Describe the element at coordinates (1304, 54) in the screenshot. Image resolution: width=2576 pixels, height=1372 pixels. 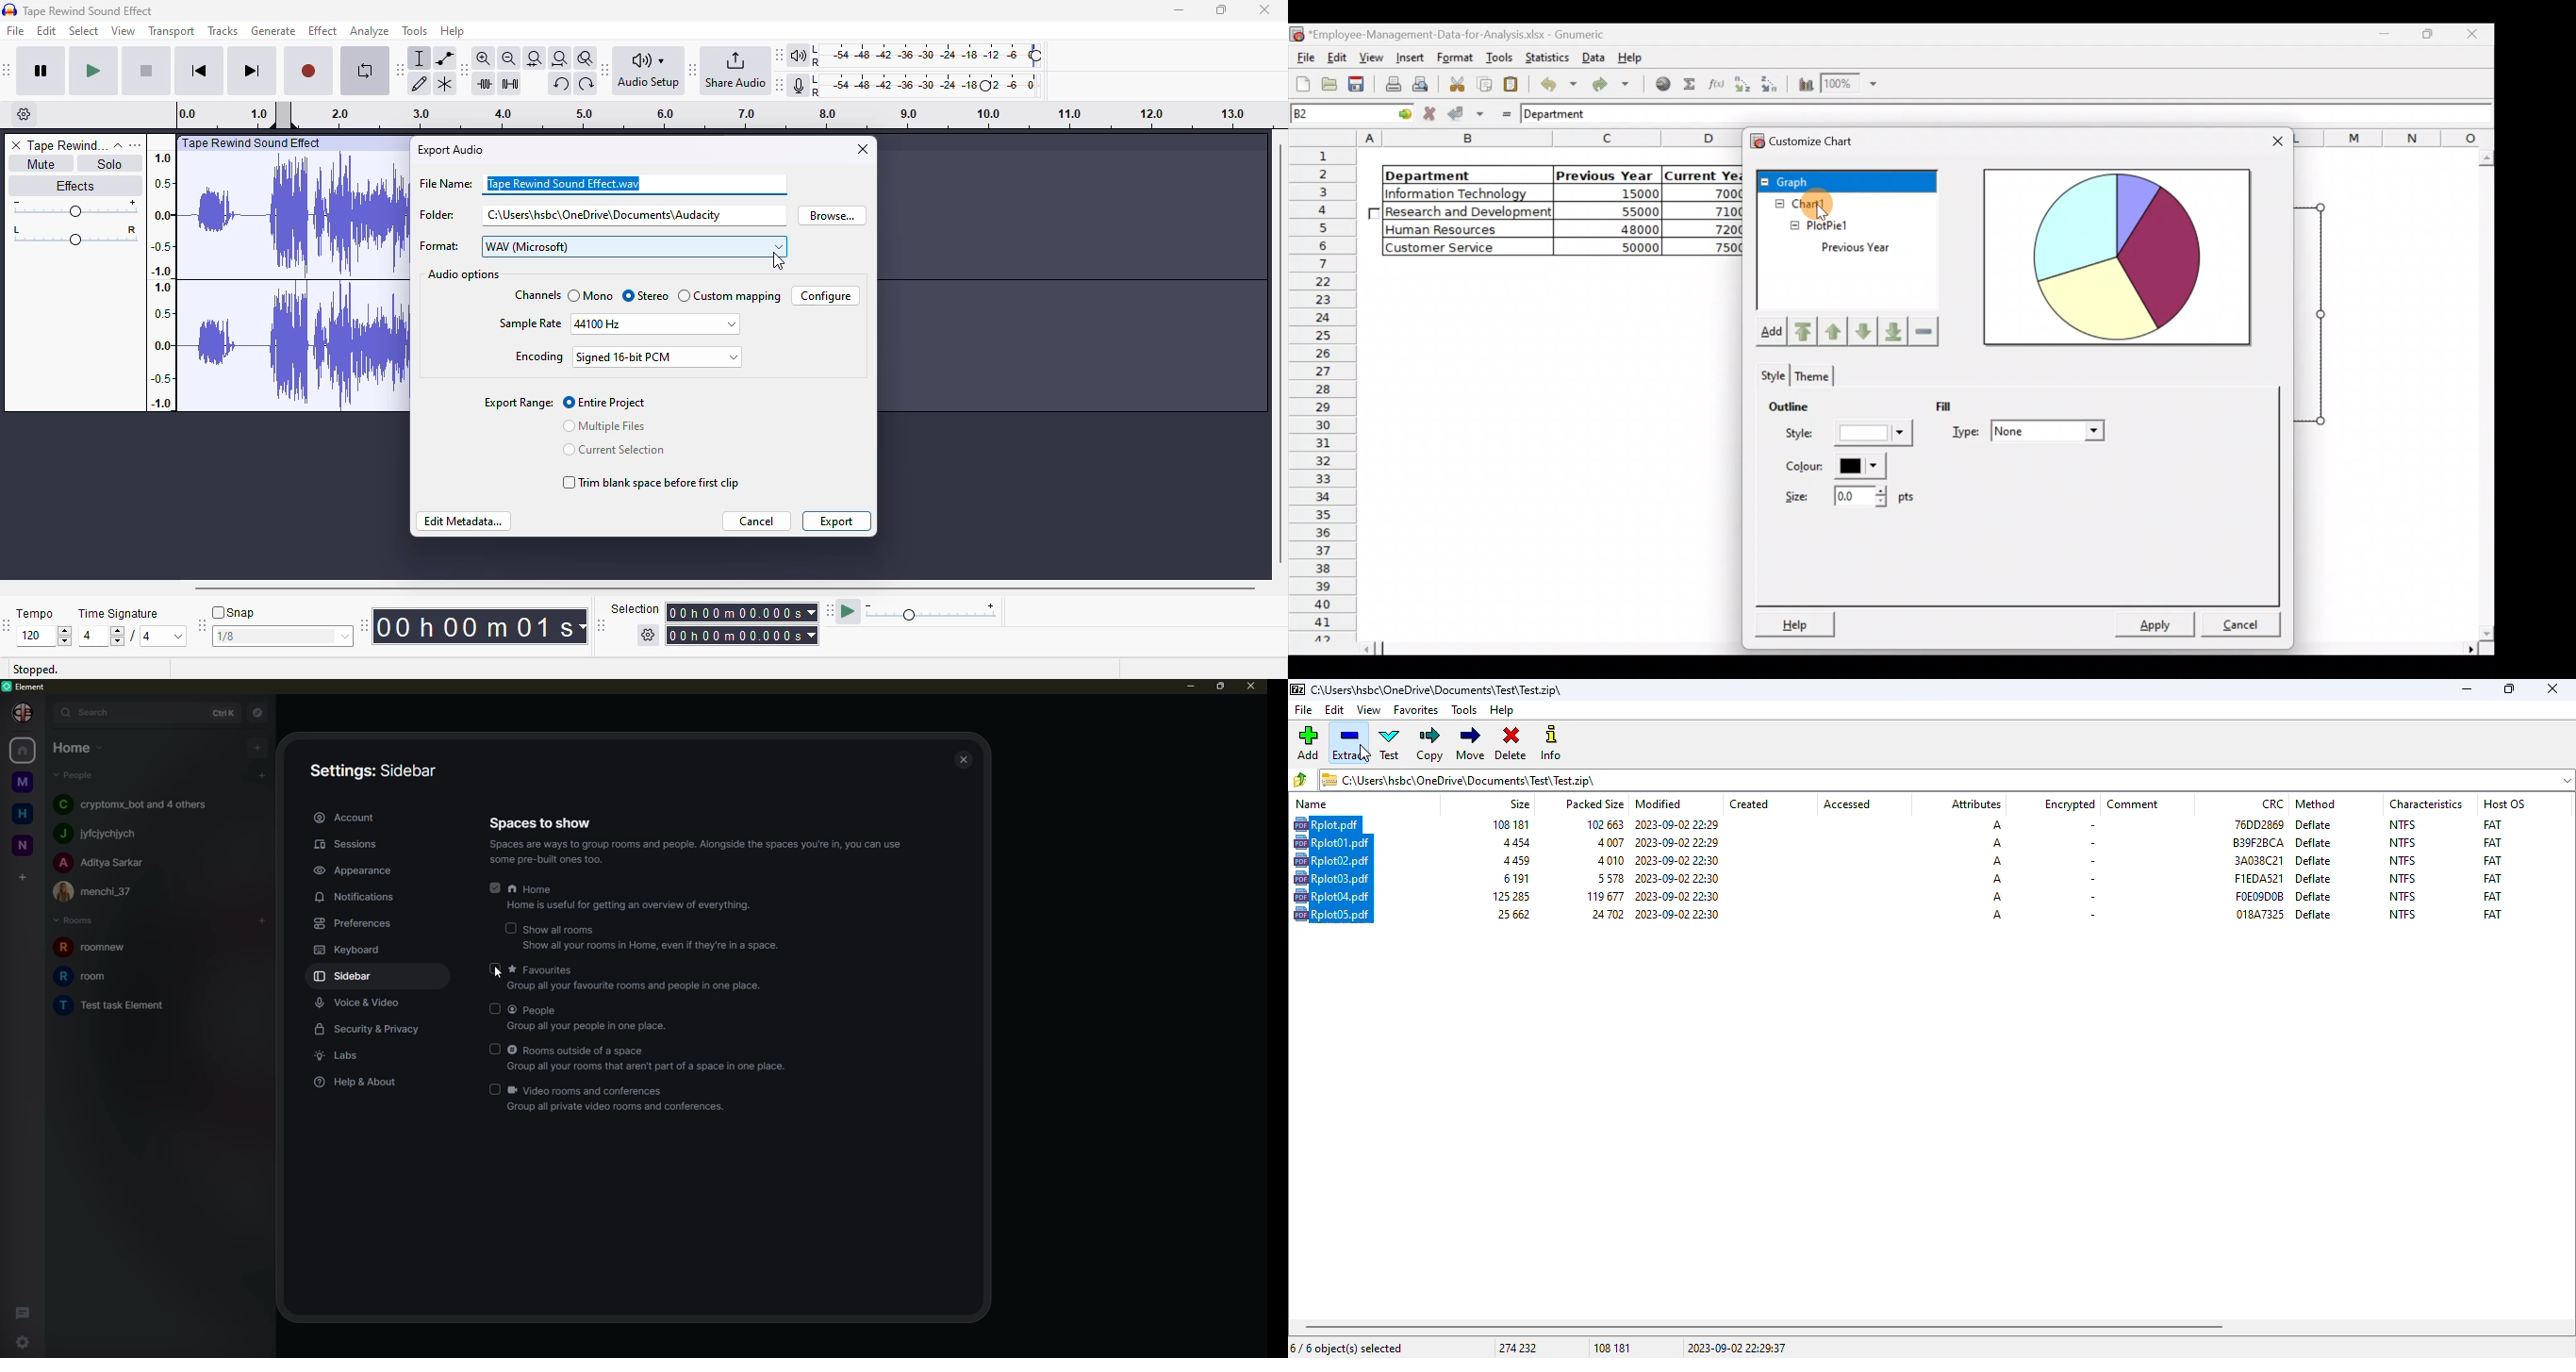
I see `File` at that location.